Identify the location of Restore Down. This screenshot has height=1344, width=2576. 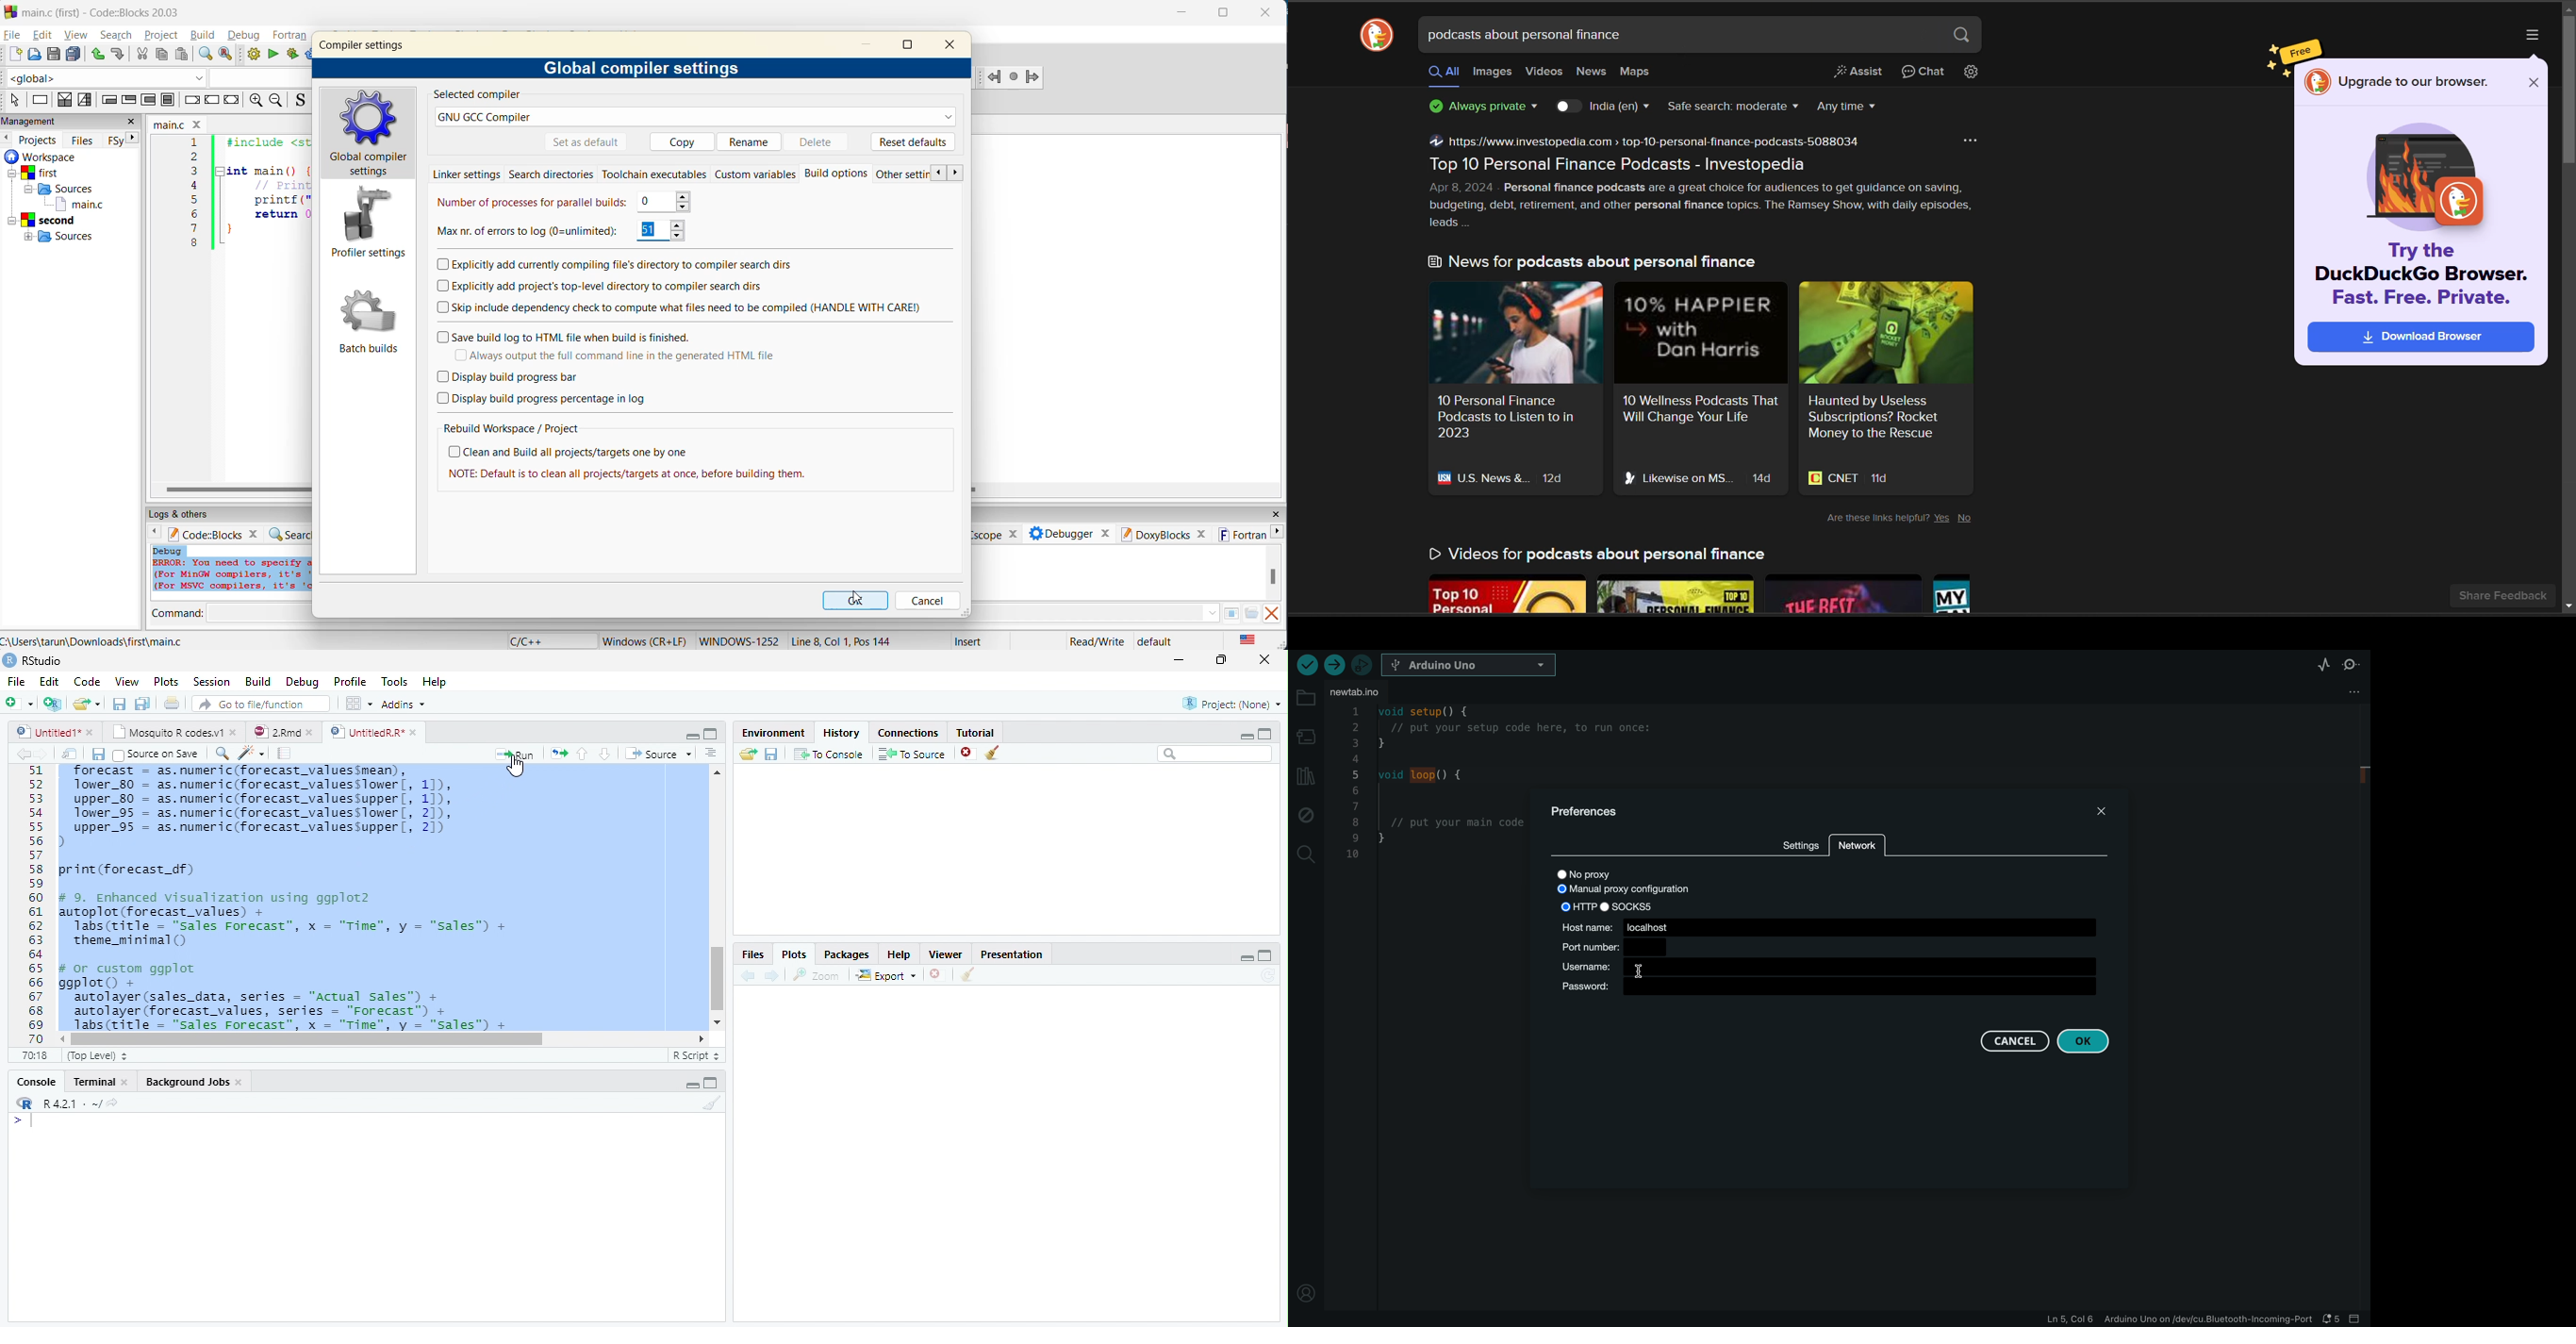
(1222, 661).